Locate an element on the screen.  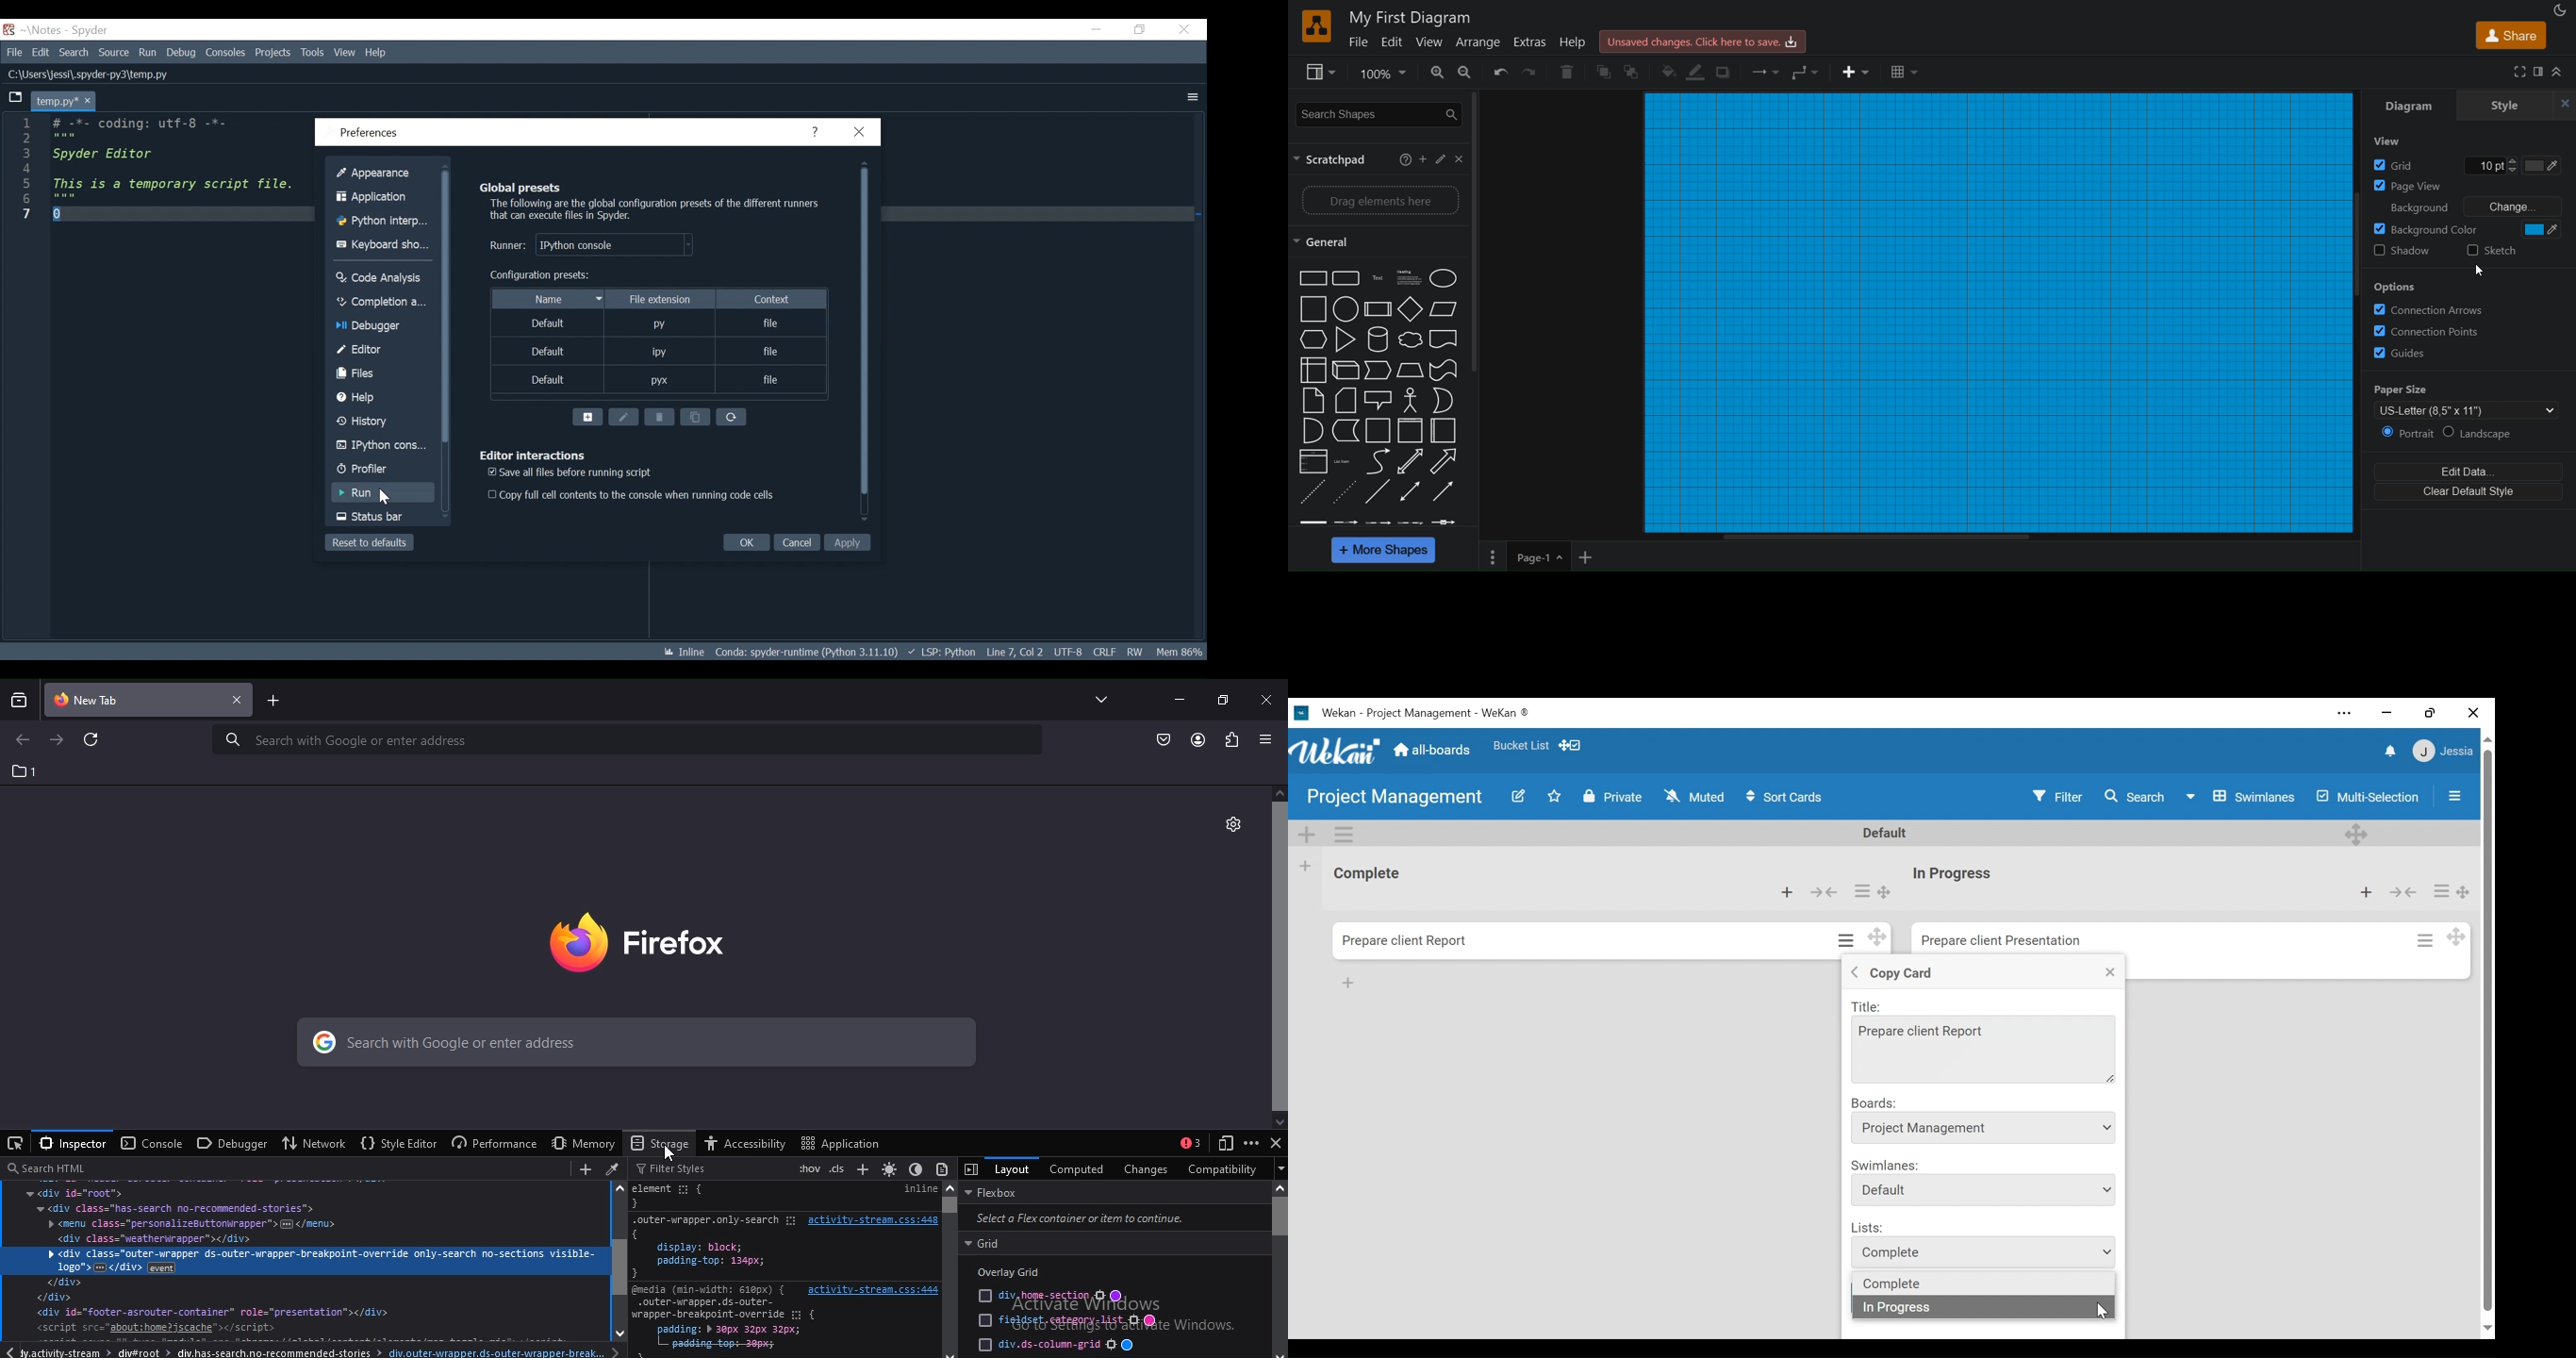
File EQL Status is located at coordinates (1106, 650).